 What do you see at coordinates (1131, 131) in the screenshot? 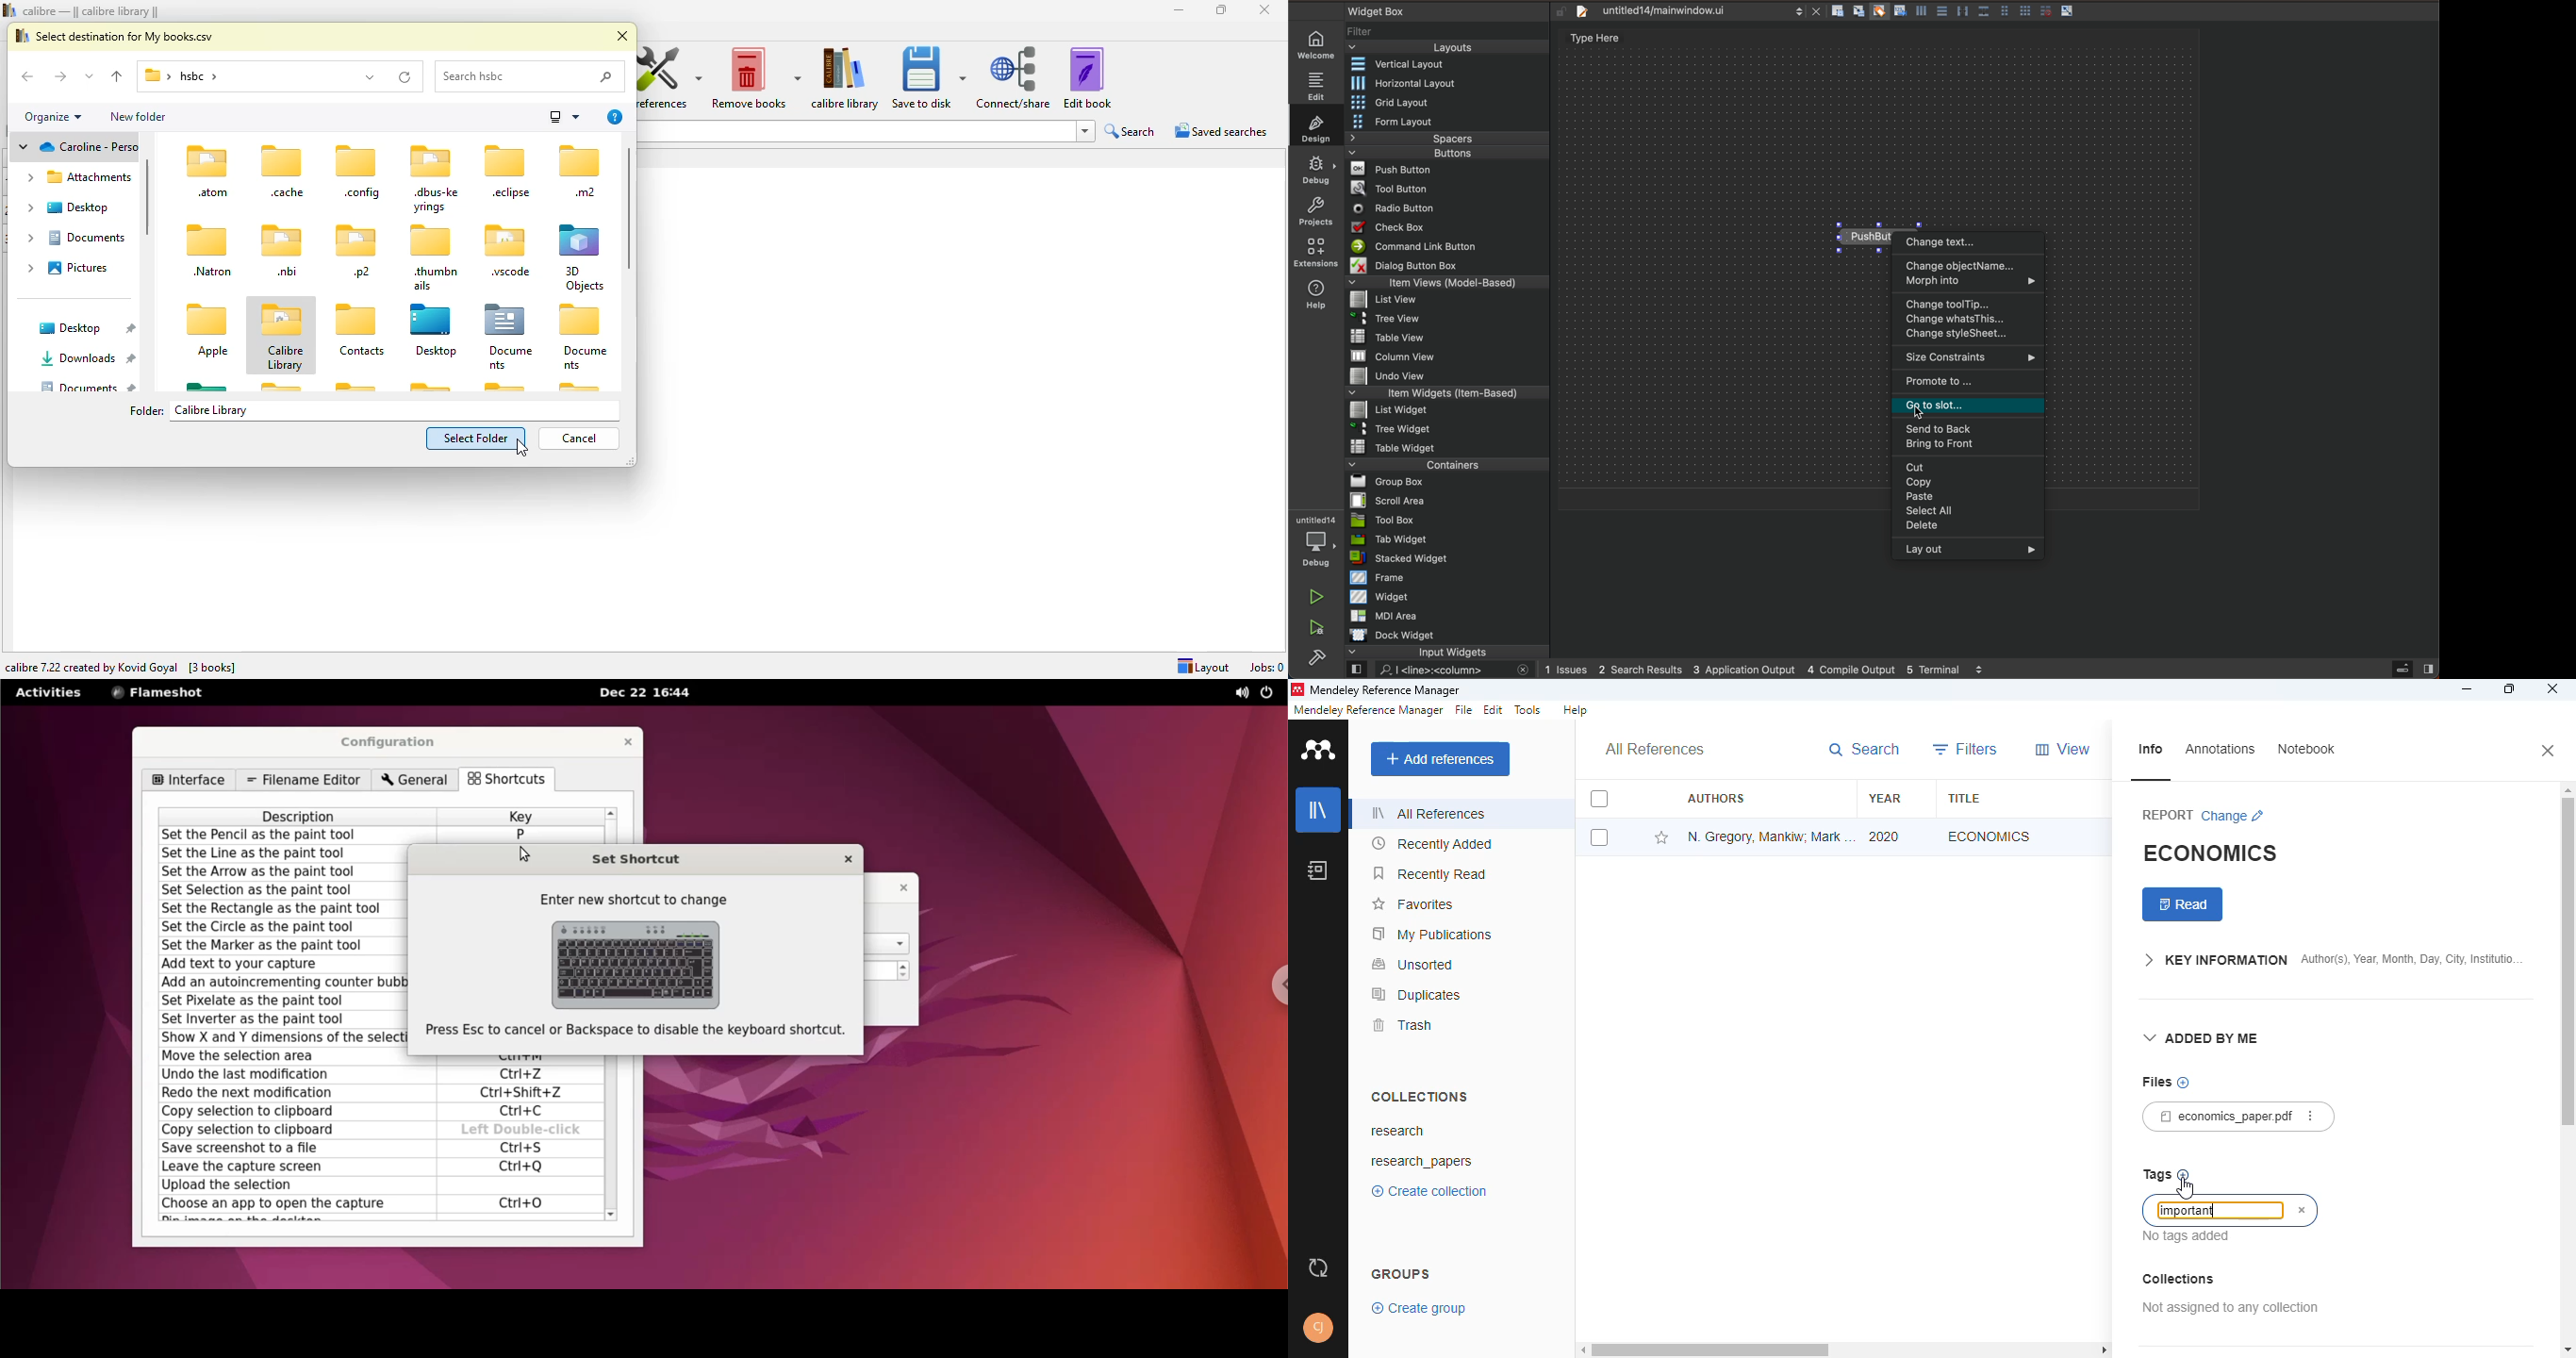
I see `search` at bounding box center [1131, 131].